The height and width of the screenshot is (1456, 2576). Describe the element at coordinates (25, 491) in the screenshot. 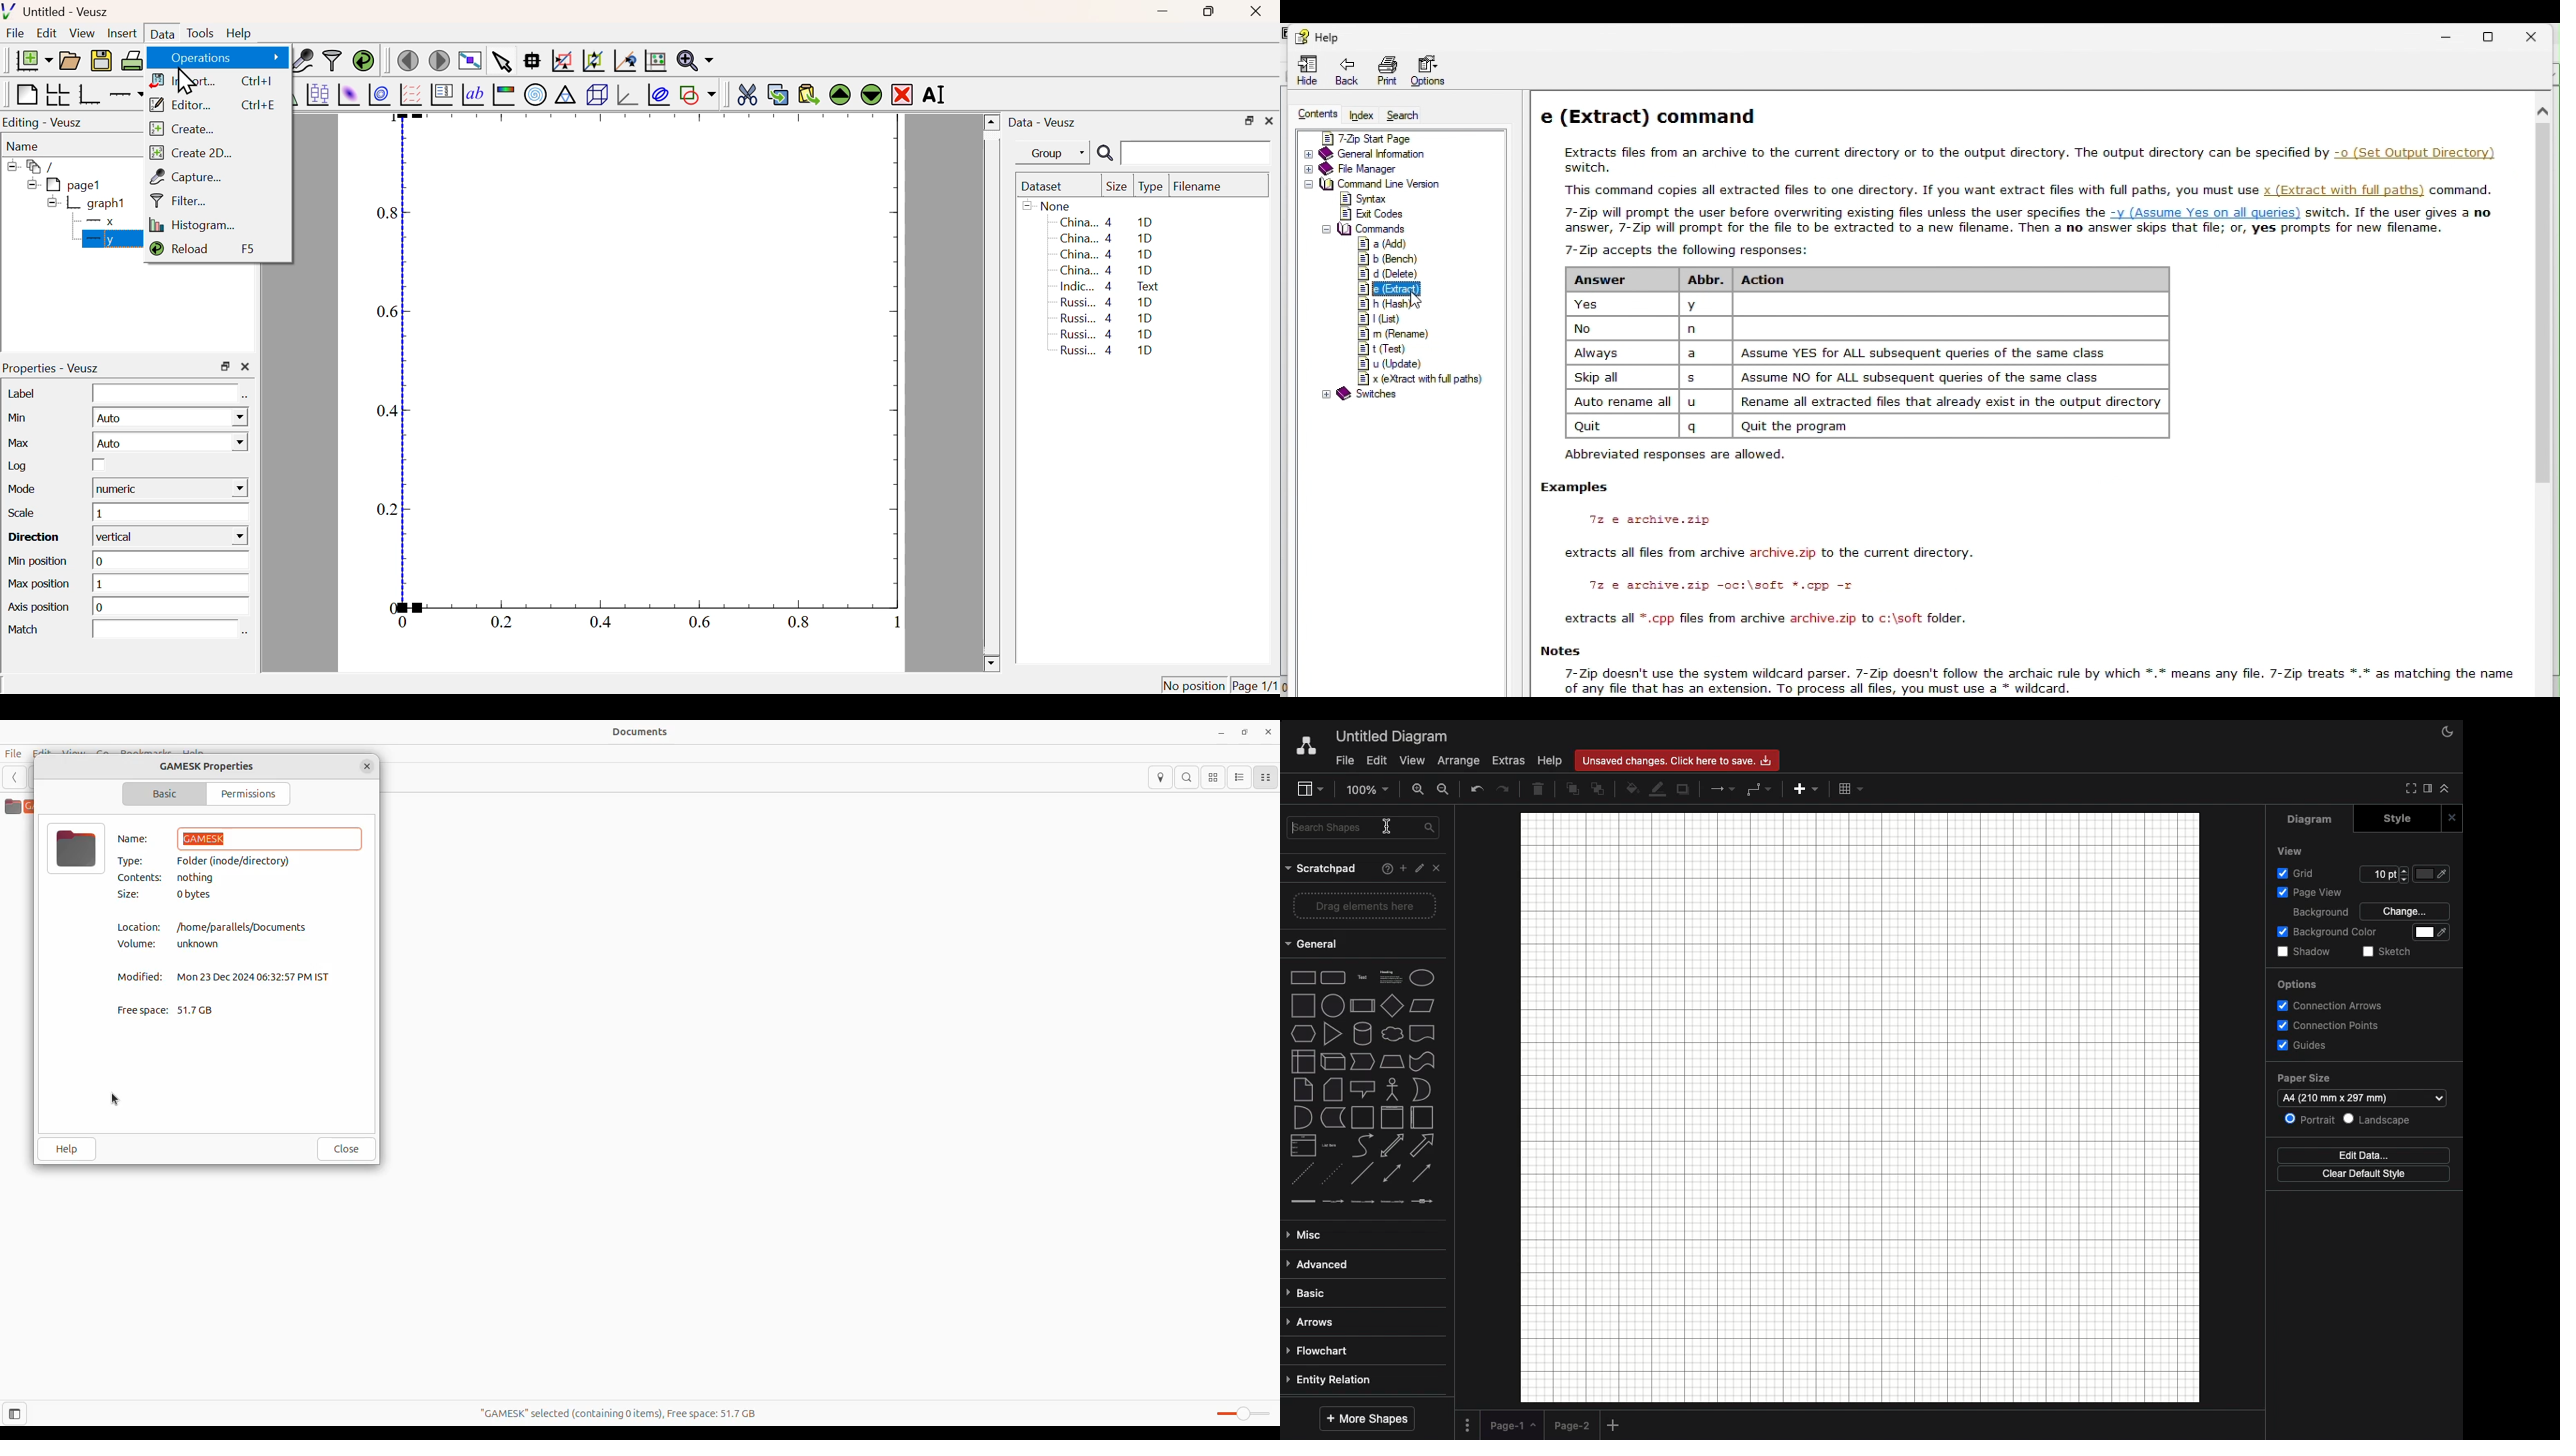

I see `Mode` at that location.